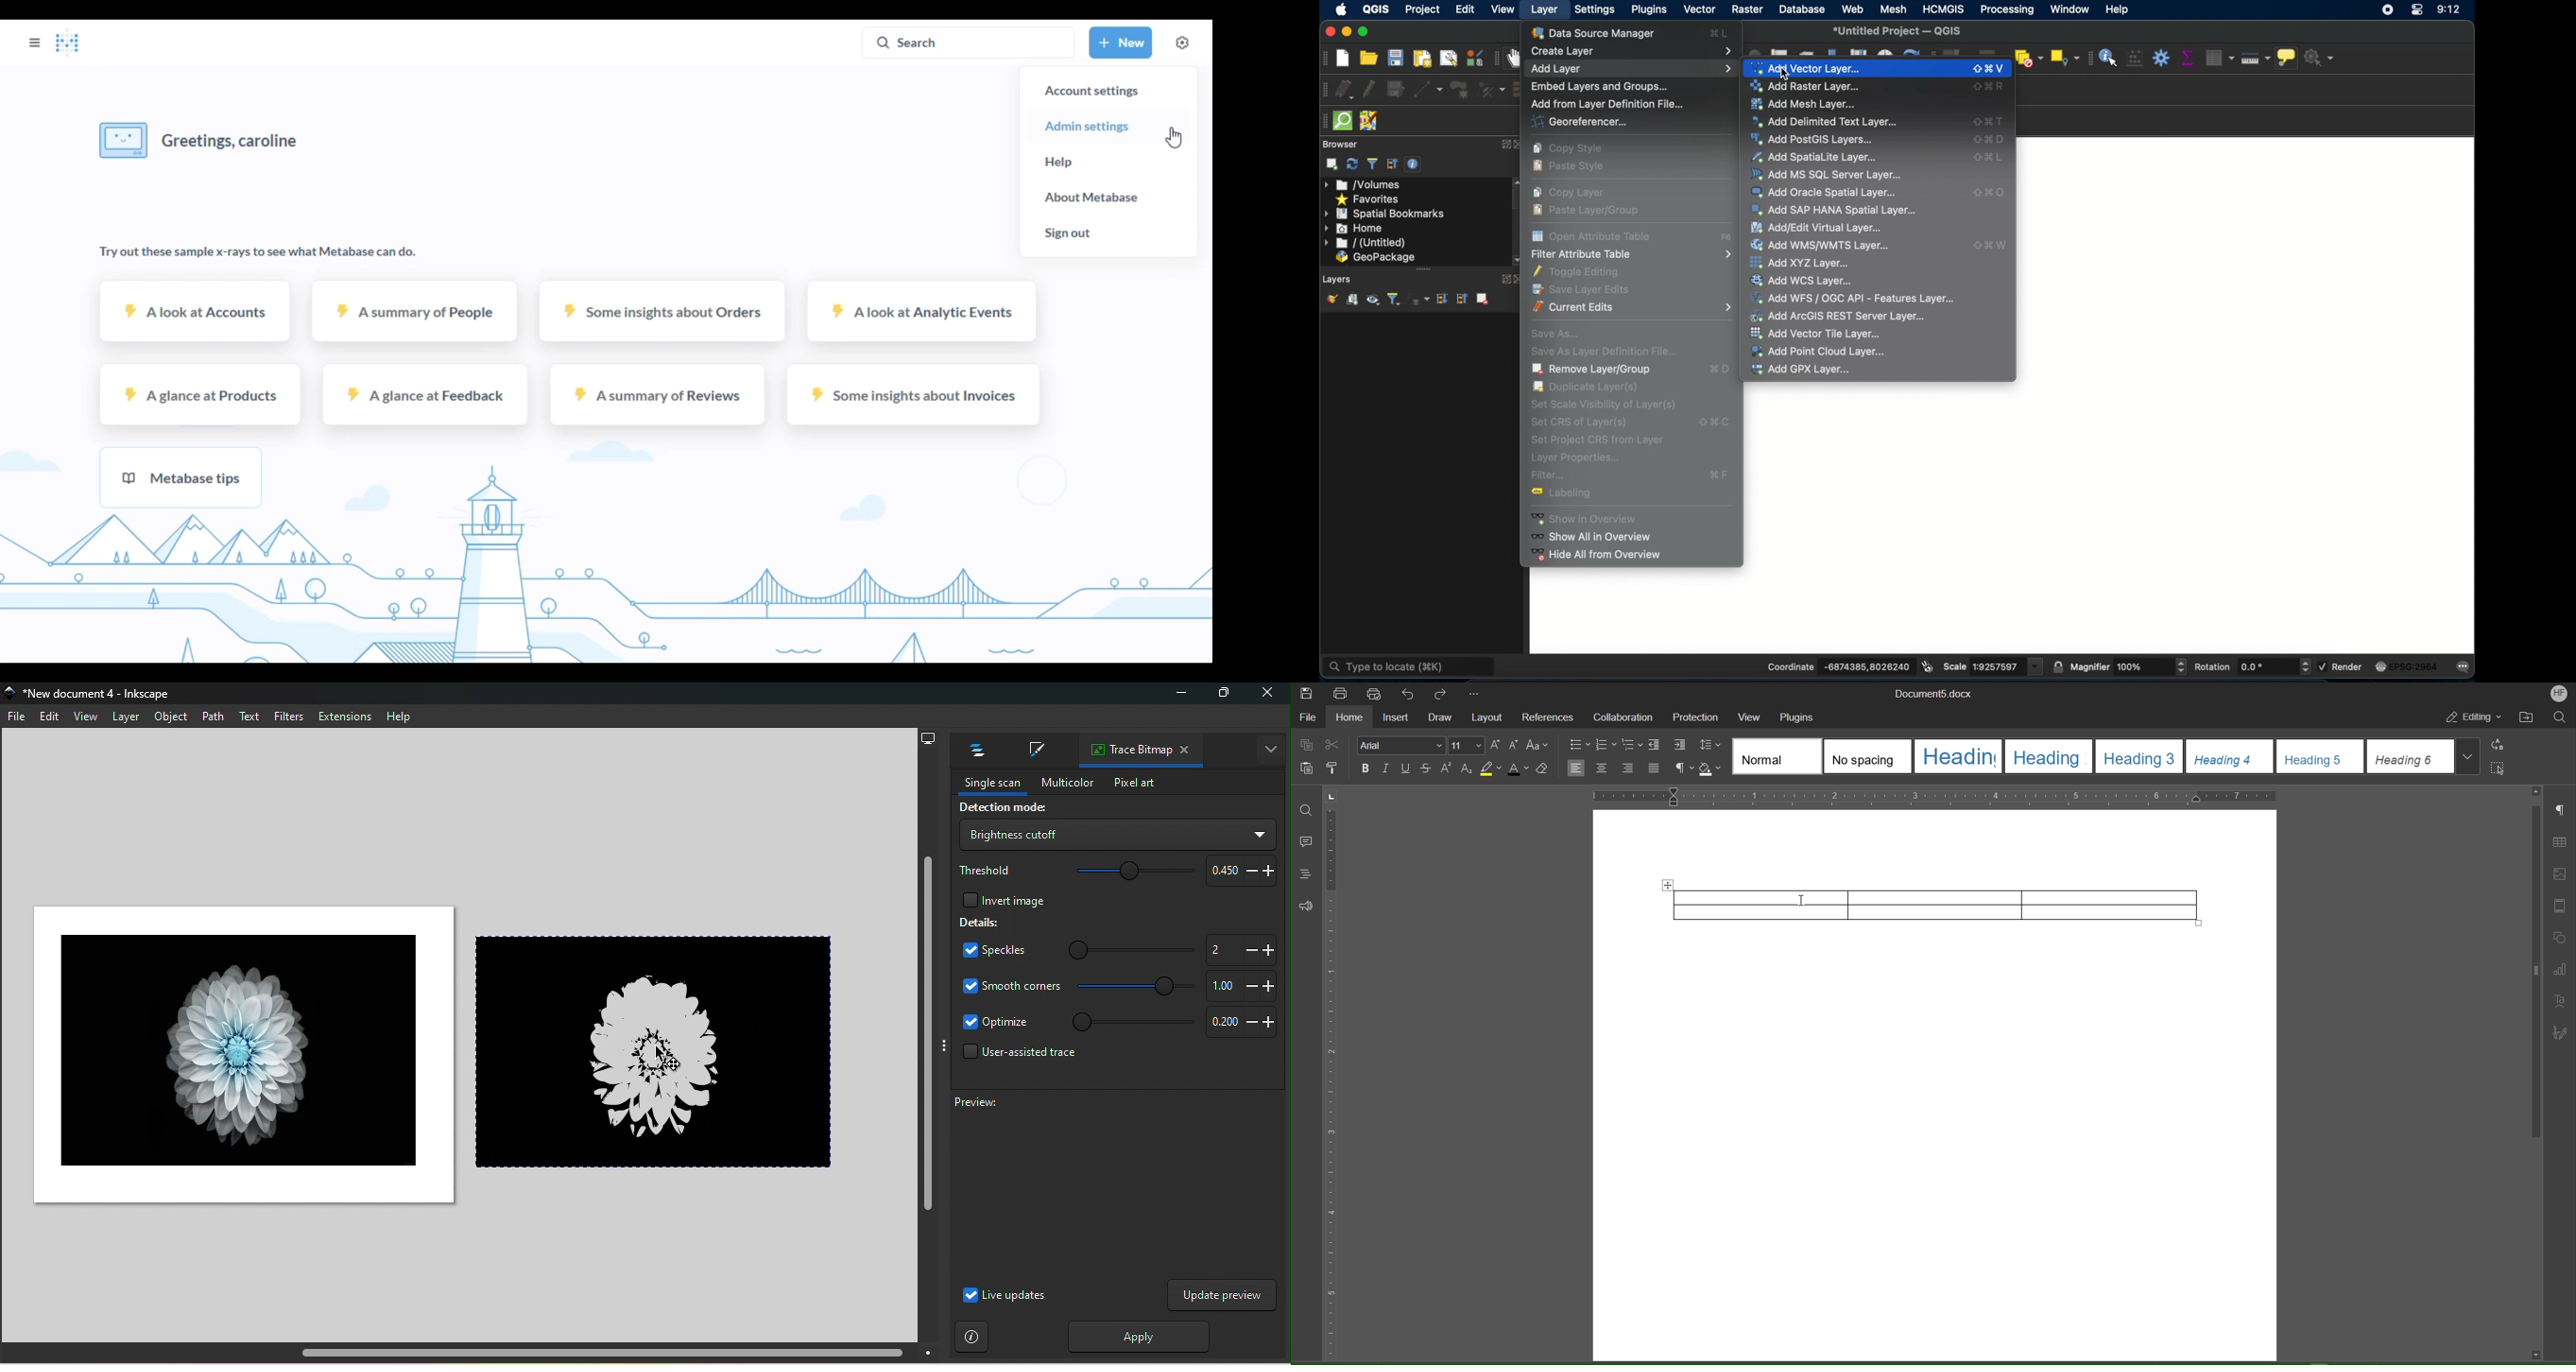  What do you see at coordinates (1441, 299) in the screenshot?
I see `expand all` at bounding box center [1441, 299].